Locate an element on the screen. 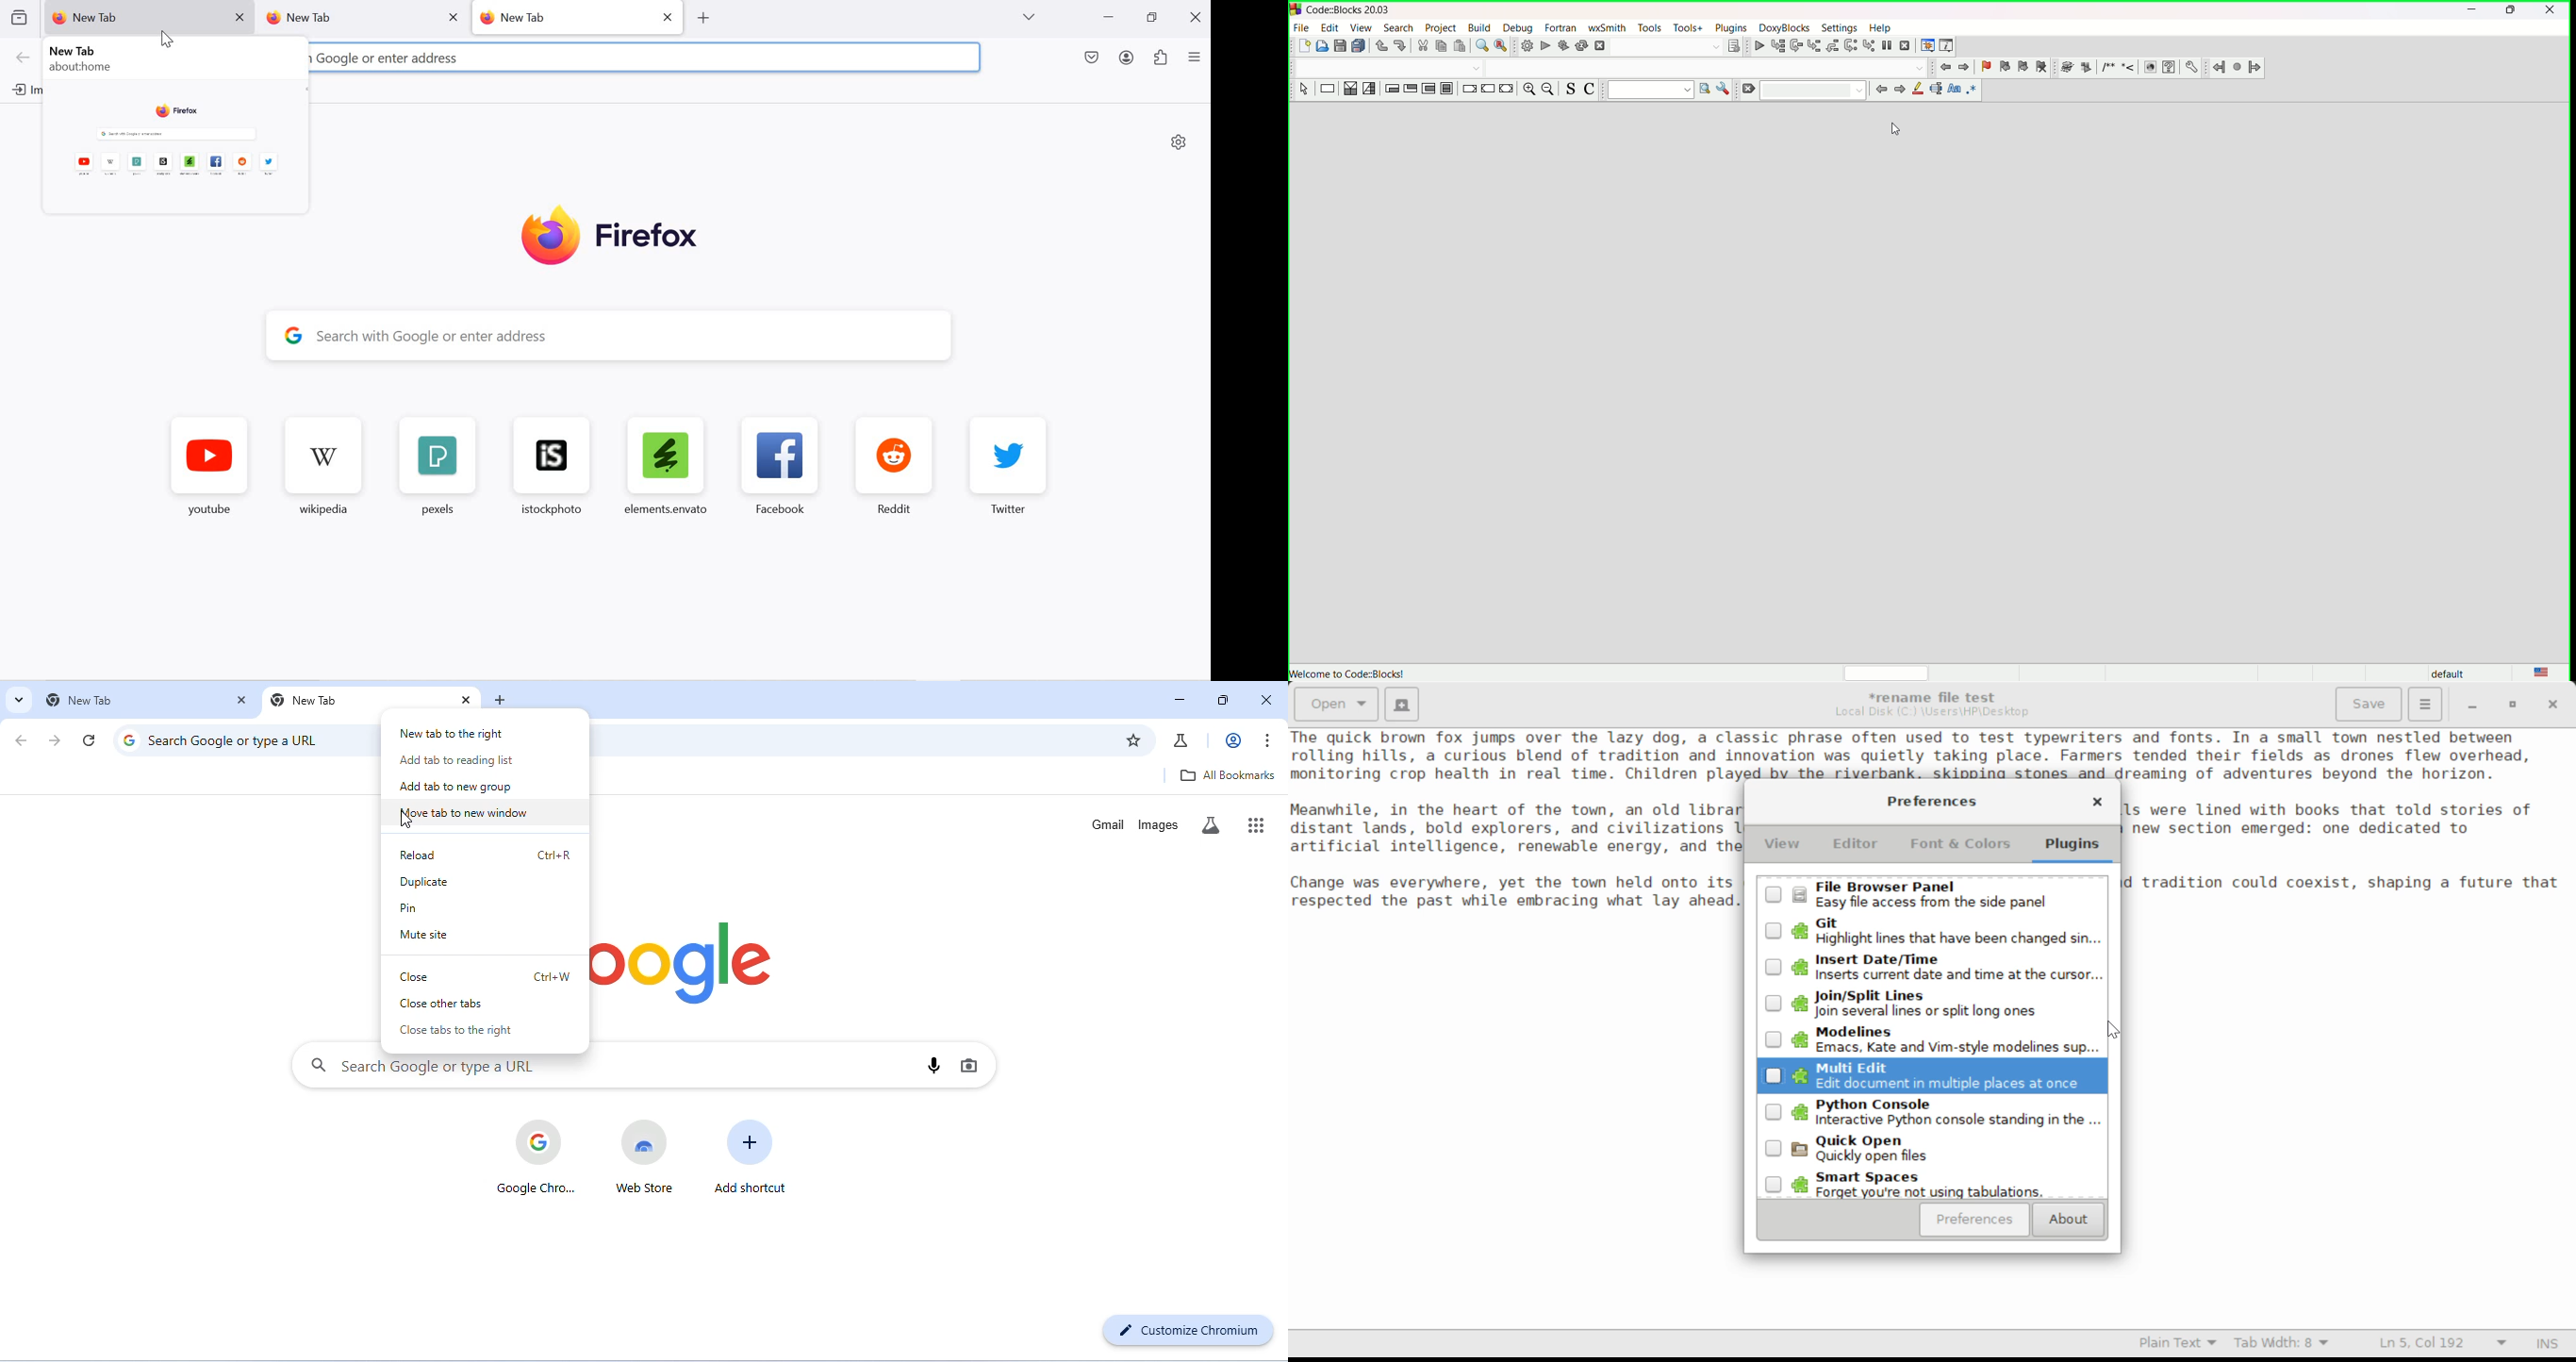 The height and width of the screenshot is (1372, 2576). entry condition loop is located at coordinates (1392, 88).